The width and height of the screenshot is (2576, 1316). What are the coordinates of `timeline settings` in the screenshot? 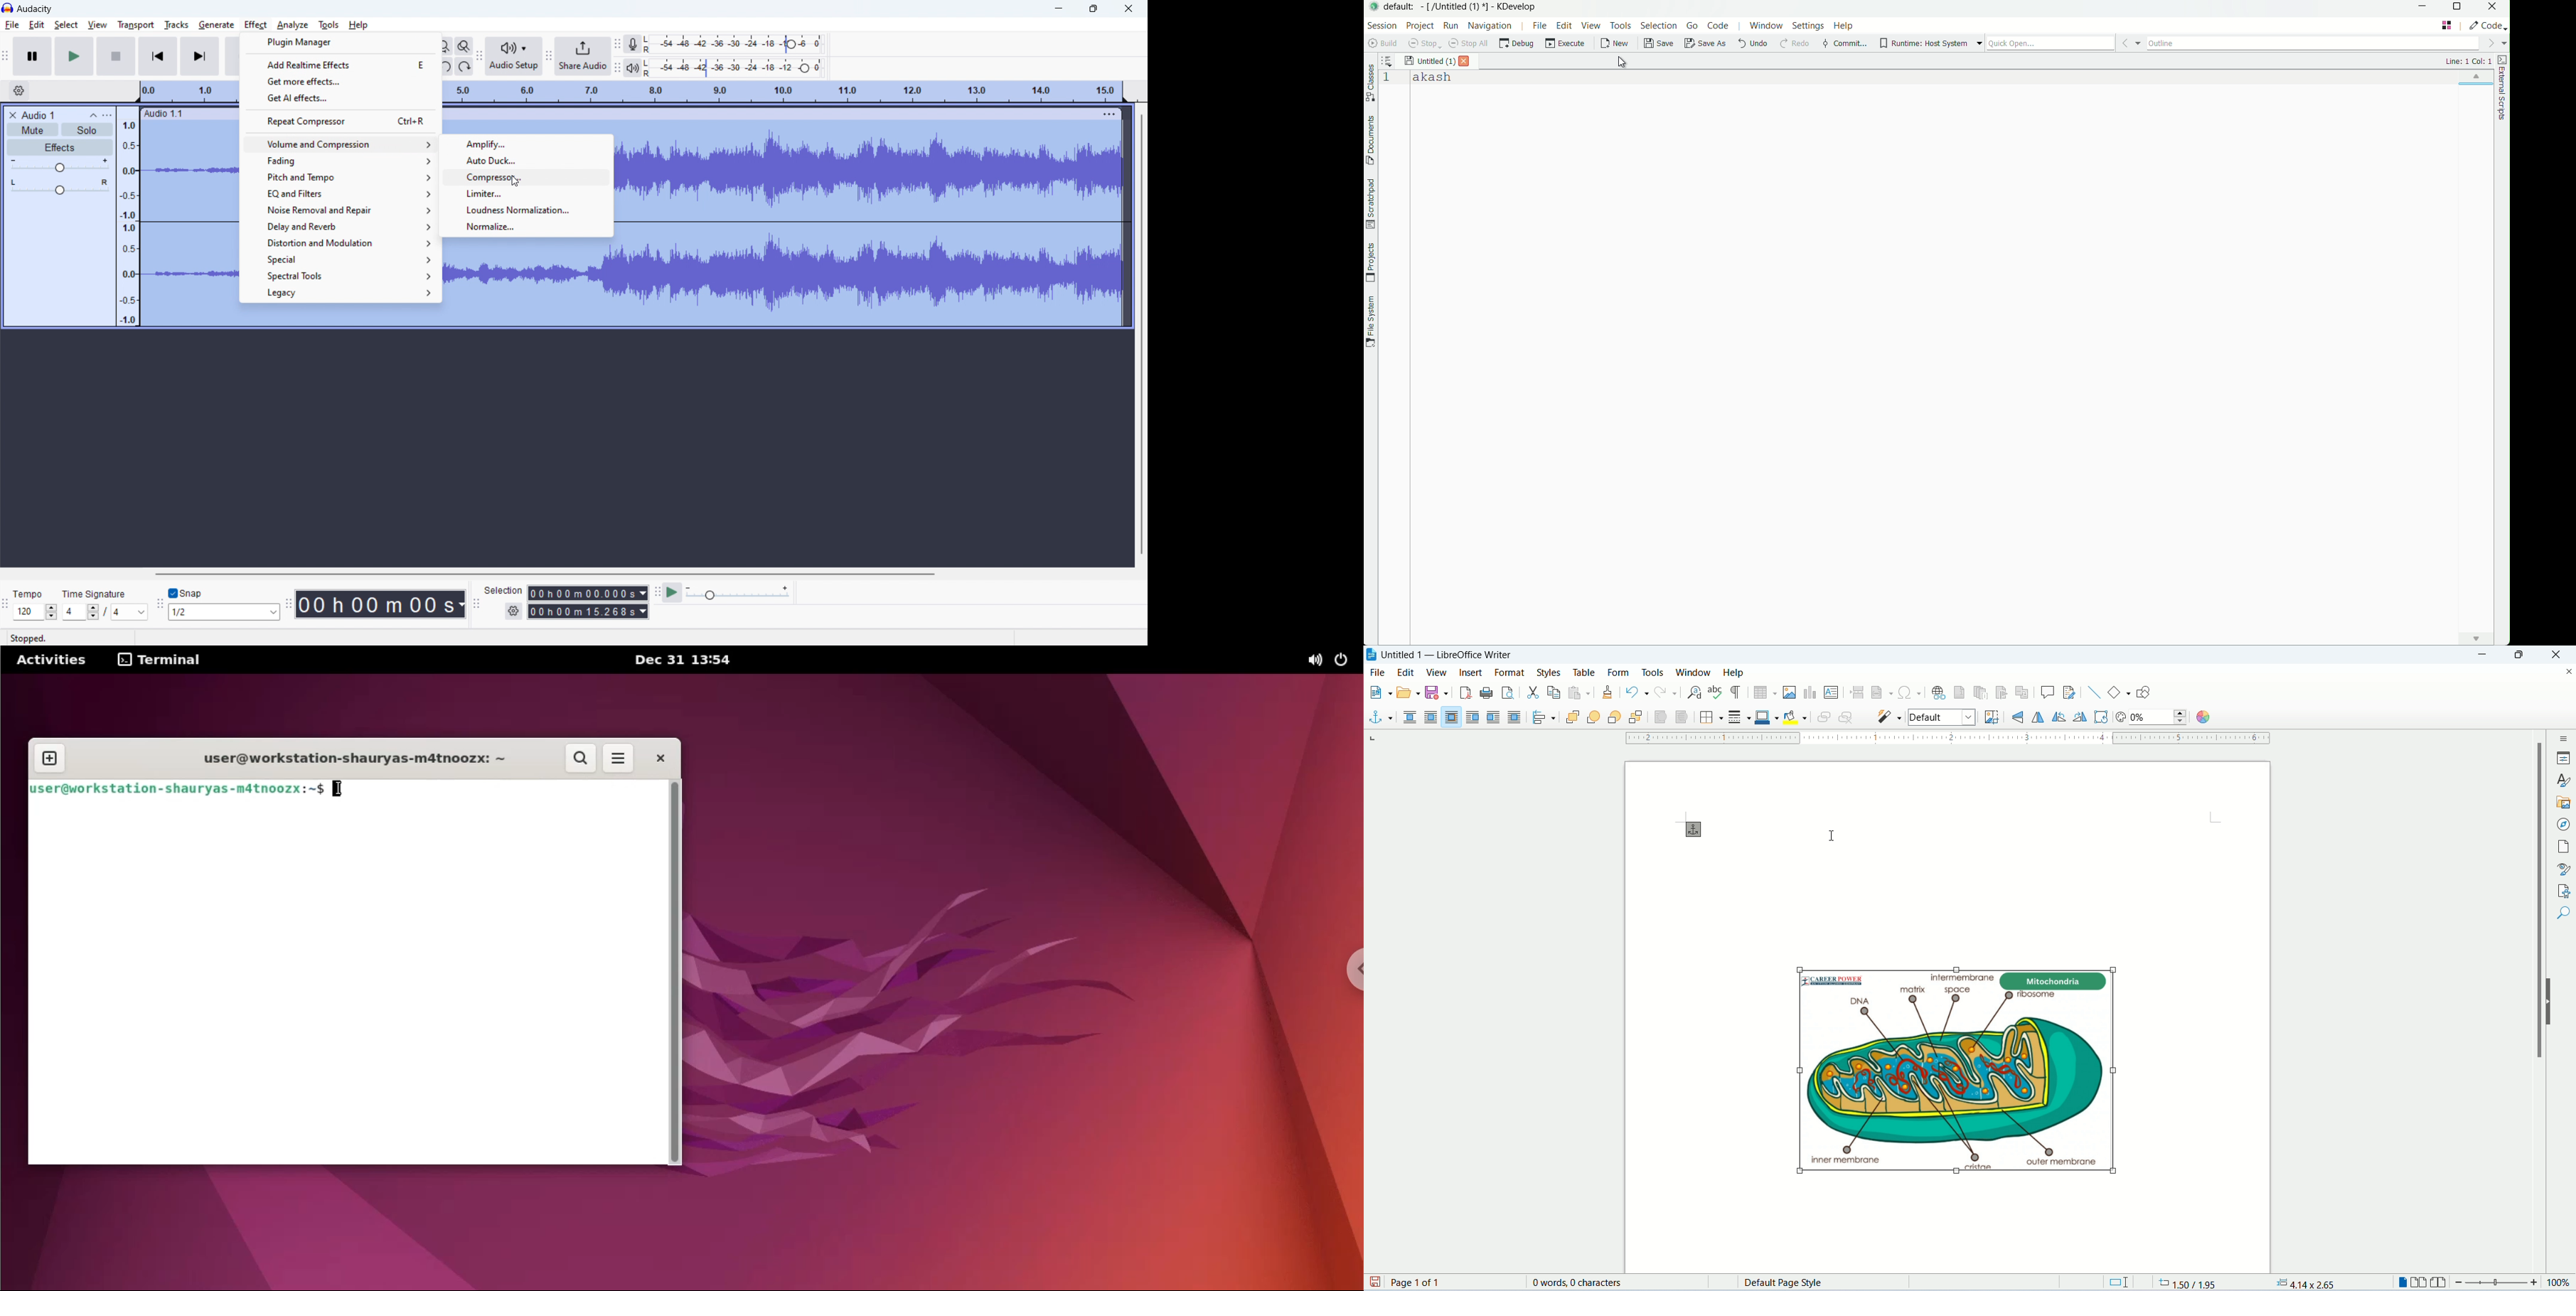 It's located at (19, 91).